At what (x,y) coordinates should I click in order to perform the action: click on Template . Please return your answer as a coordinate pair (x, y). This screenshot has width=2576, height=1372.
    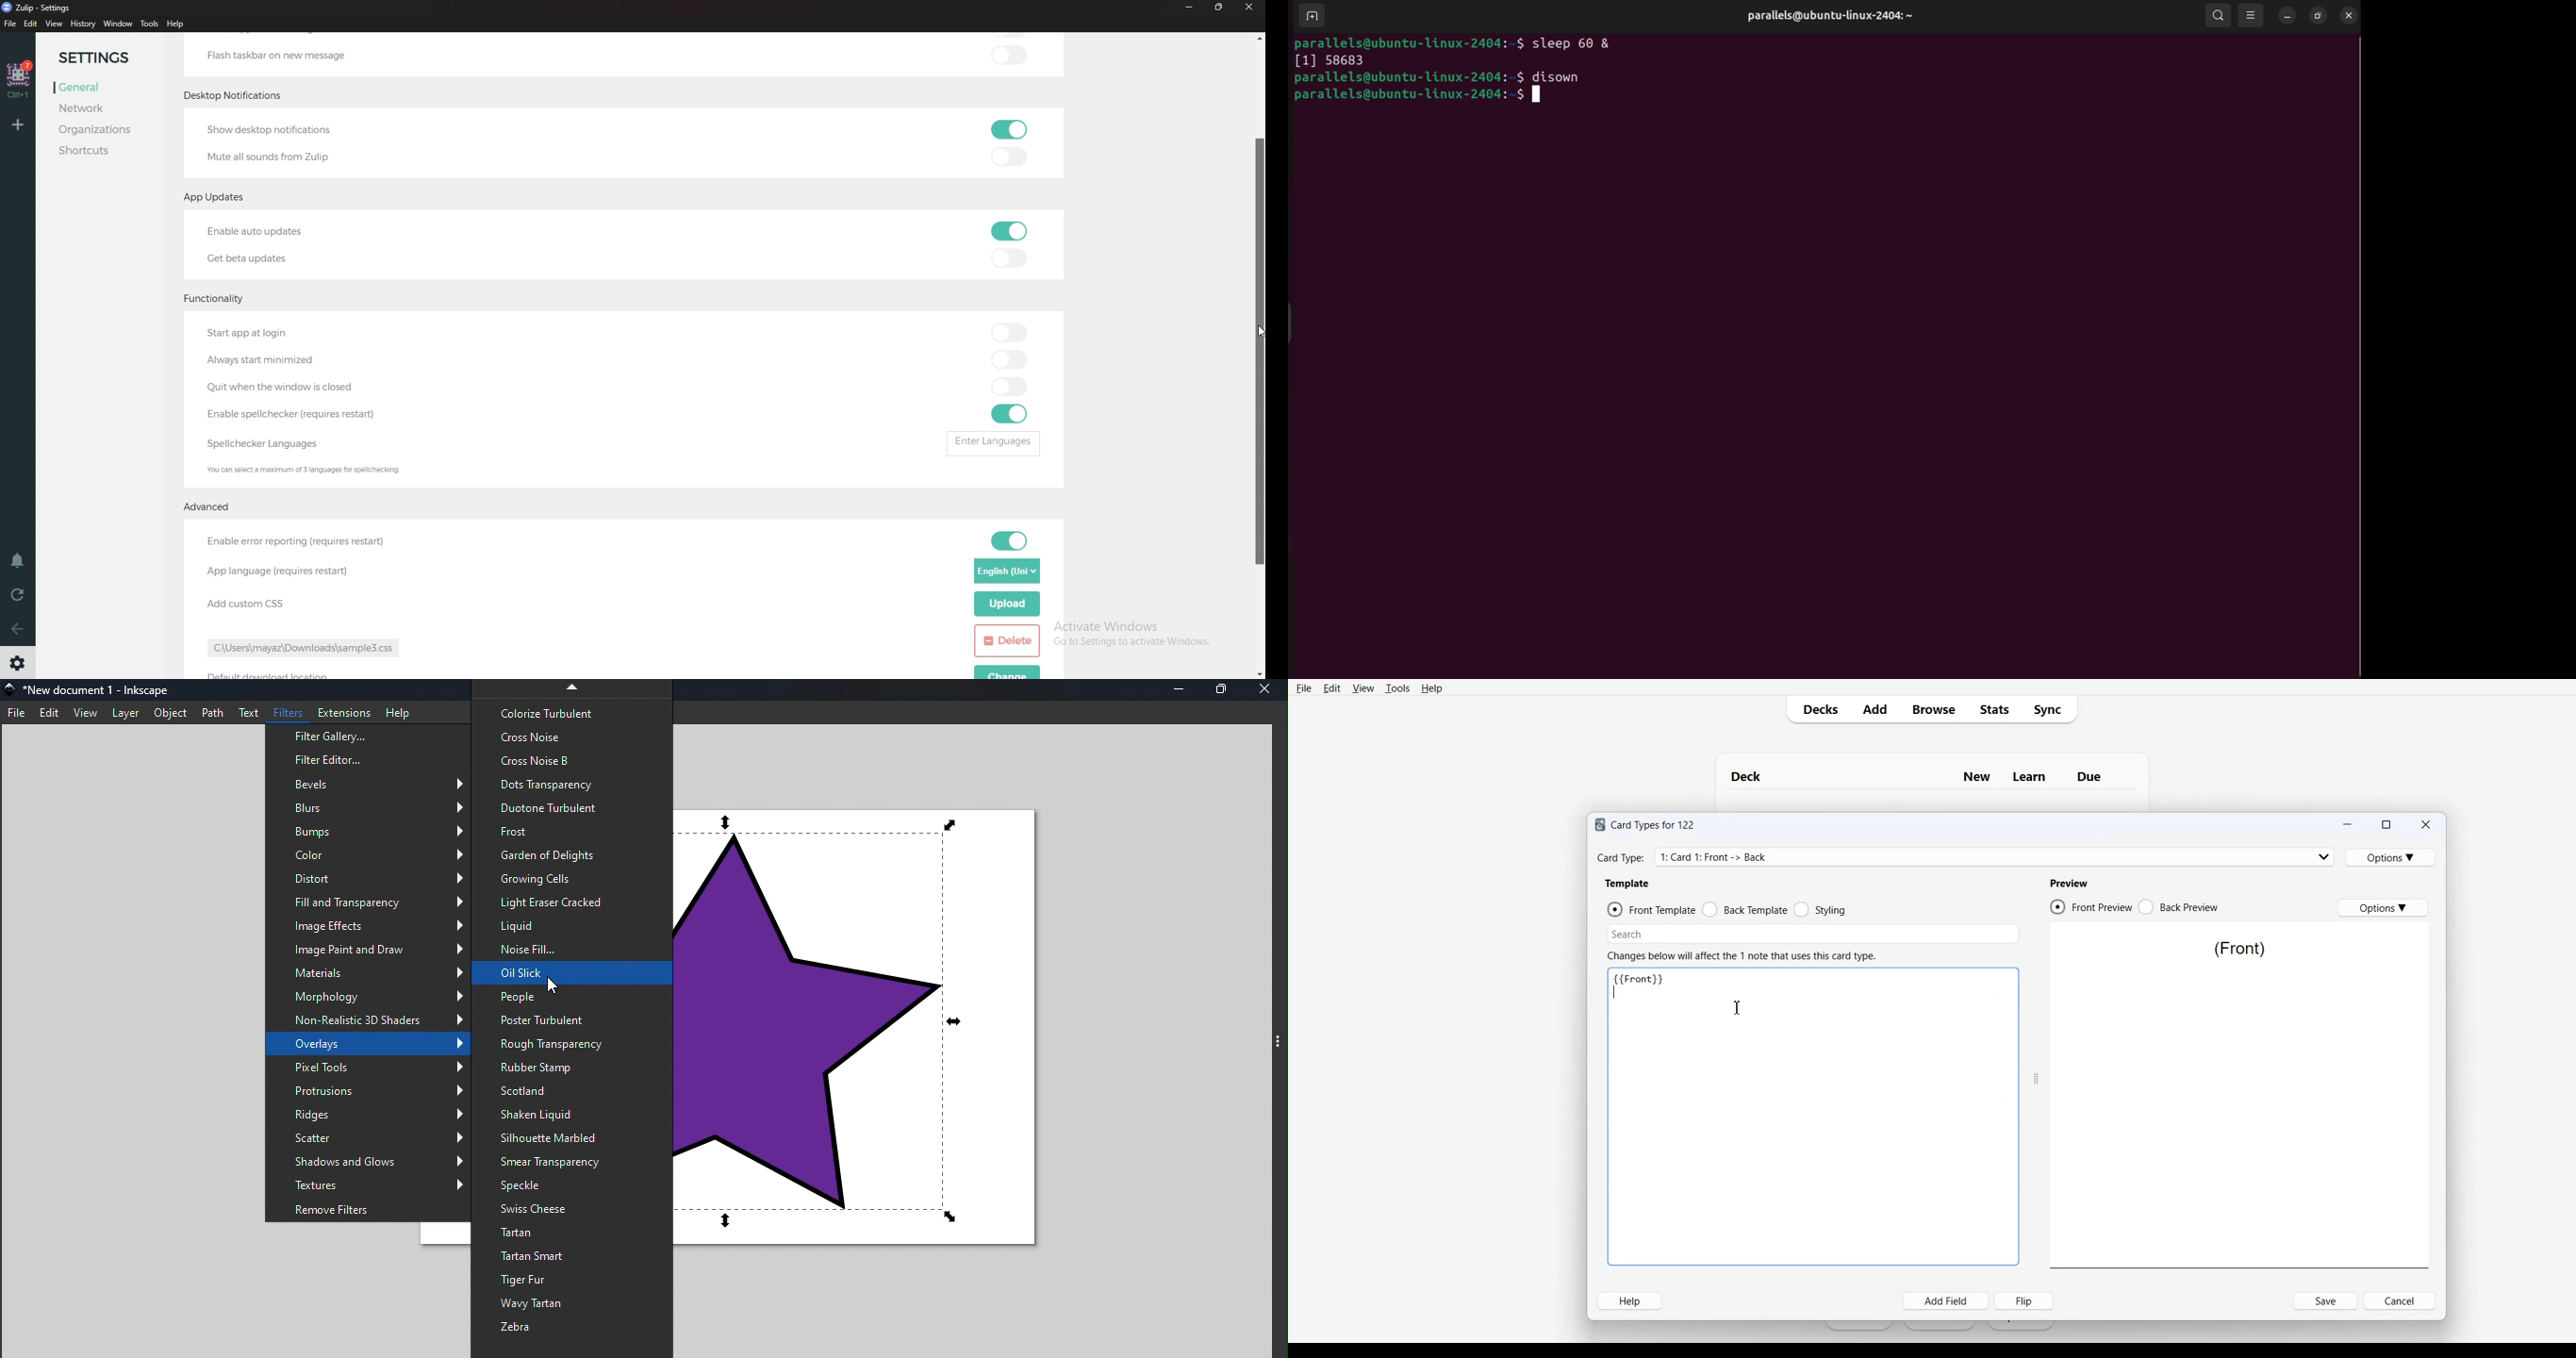
    Looking at the image, I should click on (1629, 884).